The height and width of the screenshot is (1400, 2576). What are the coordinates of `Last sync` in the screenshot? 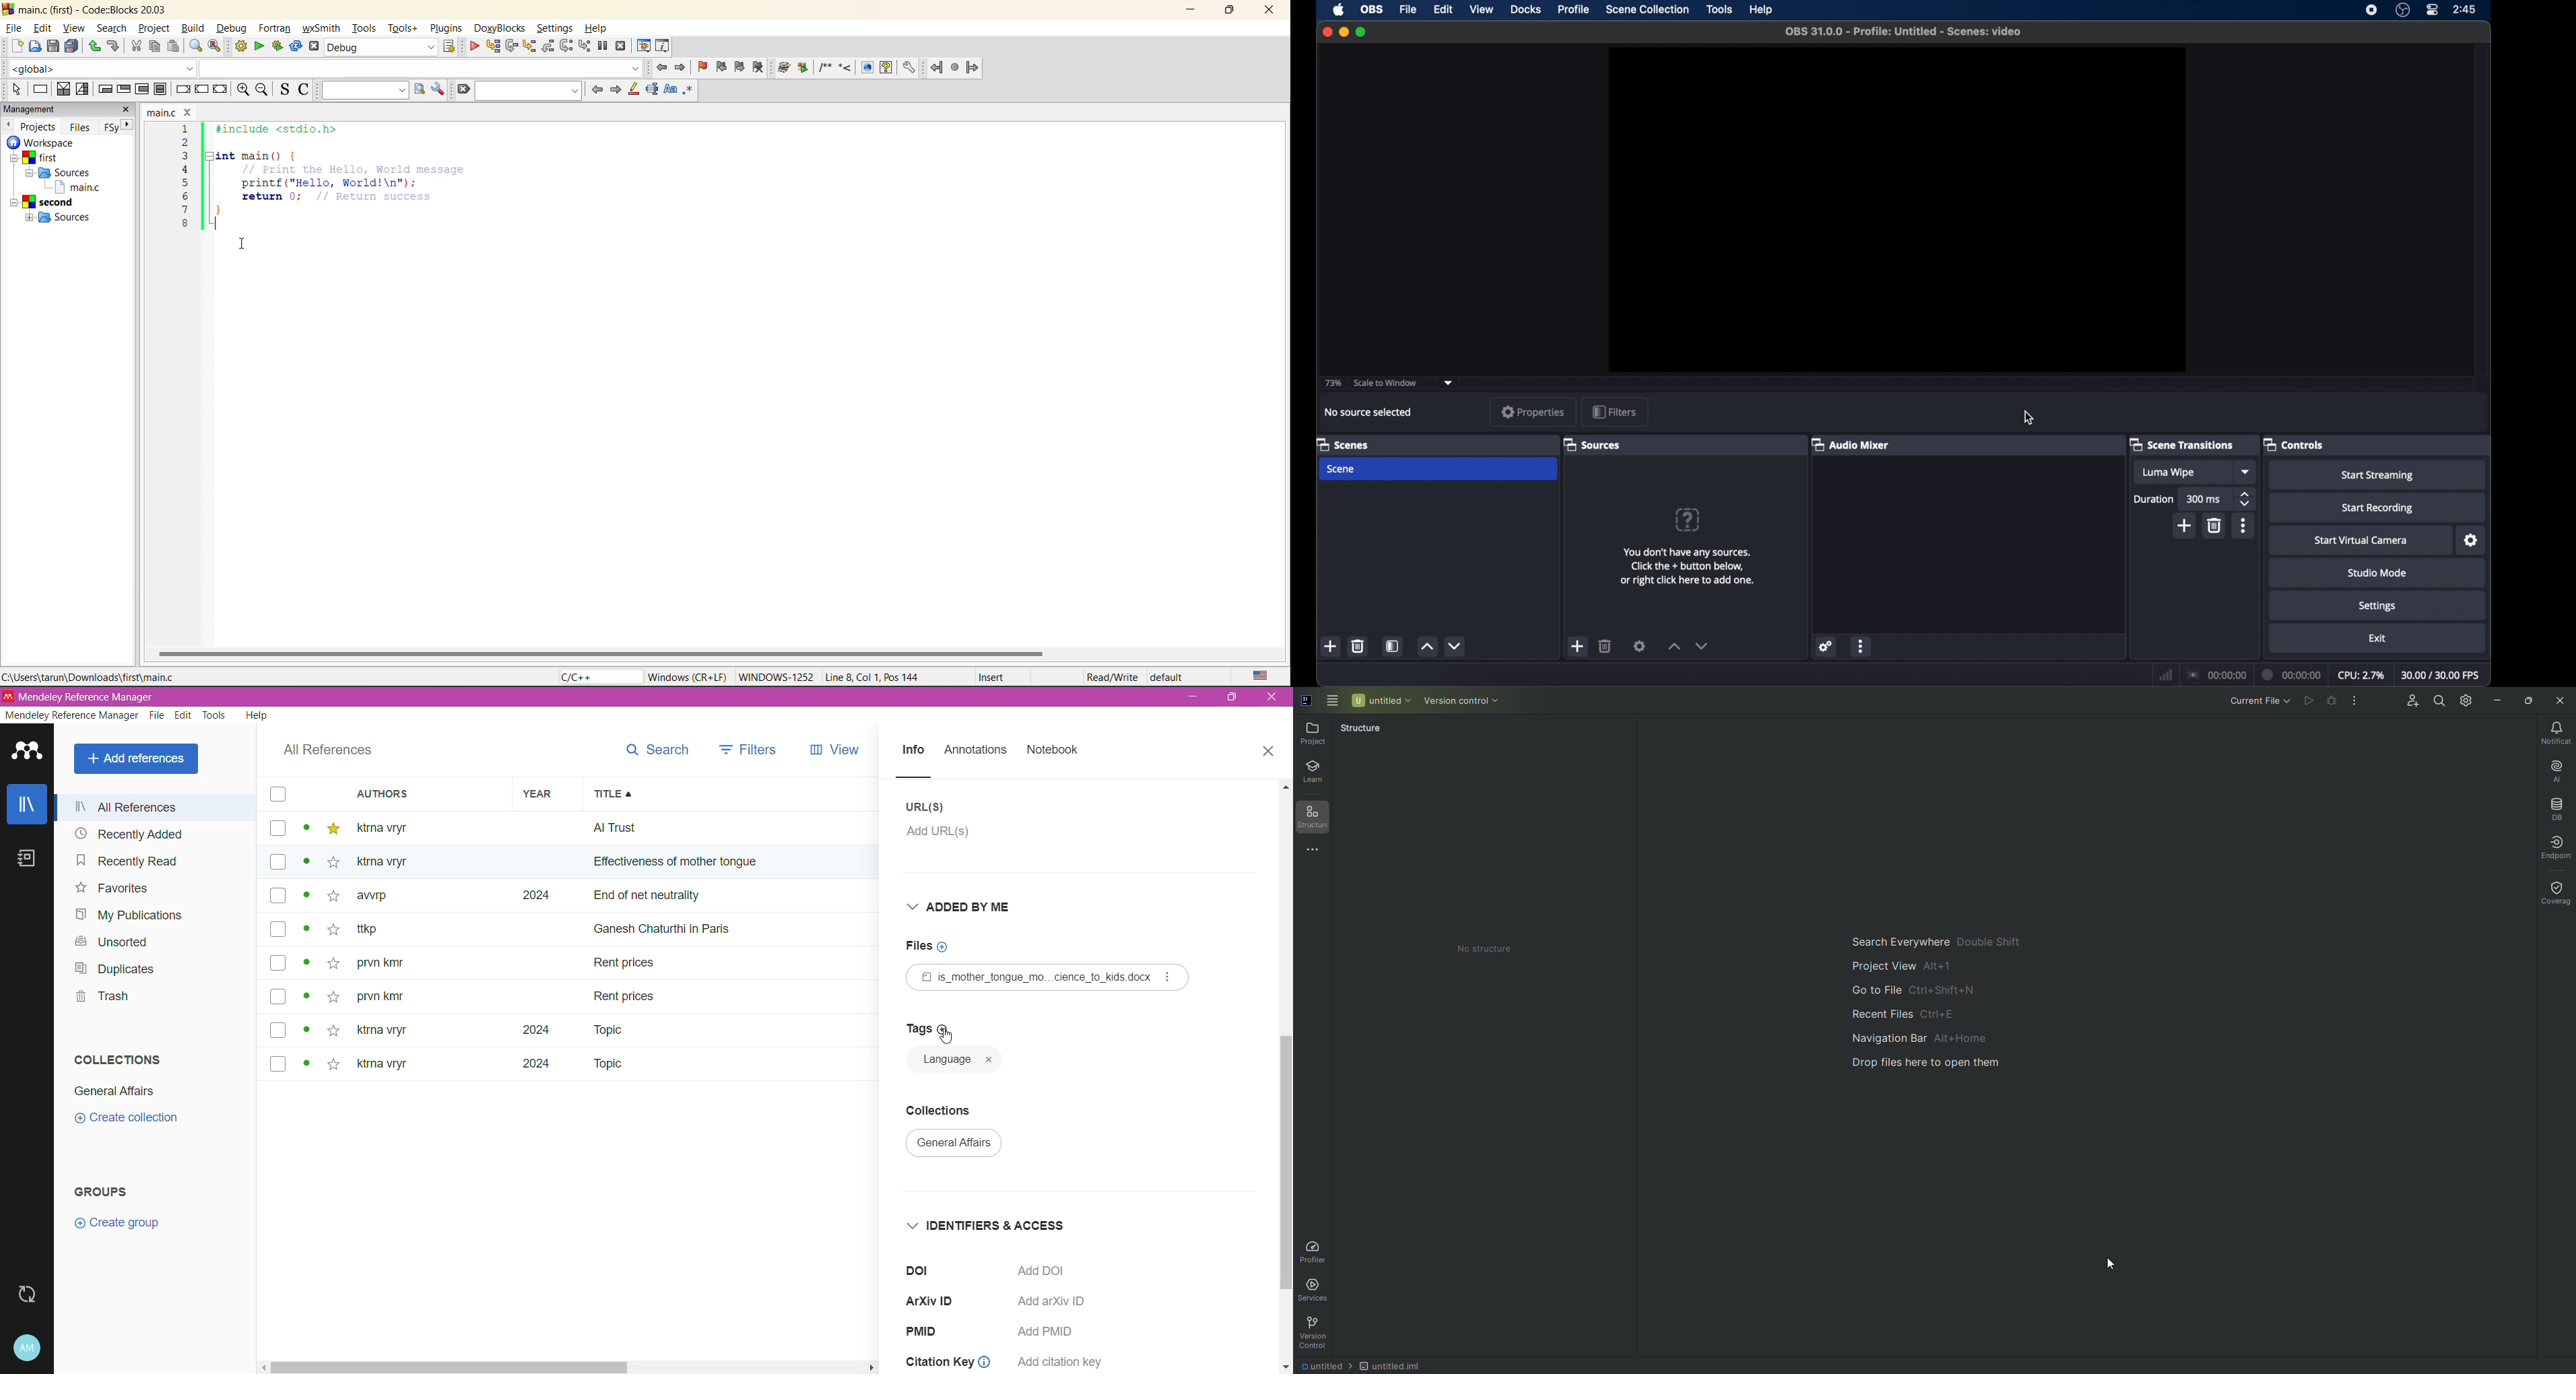 It's located at (26, 1295).